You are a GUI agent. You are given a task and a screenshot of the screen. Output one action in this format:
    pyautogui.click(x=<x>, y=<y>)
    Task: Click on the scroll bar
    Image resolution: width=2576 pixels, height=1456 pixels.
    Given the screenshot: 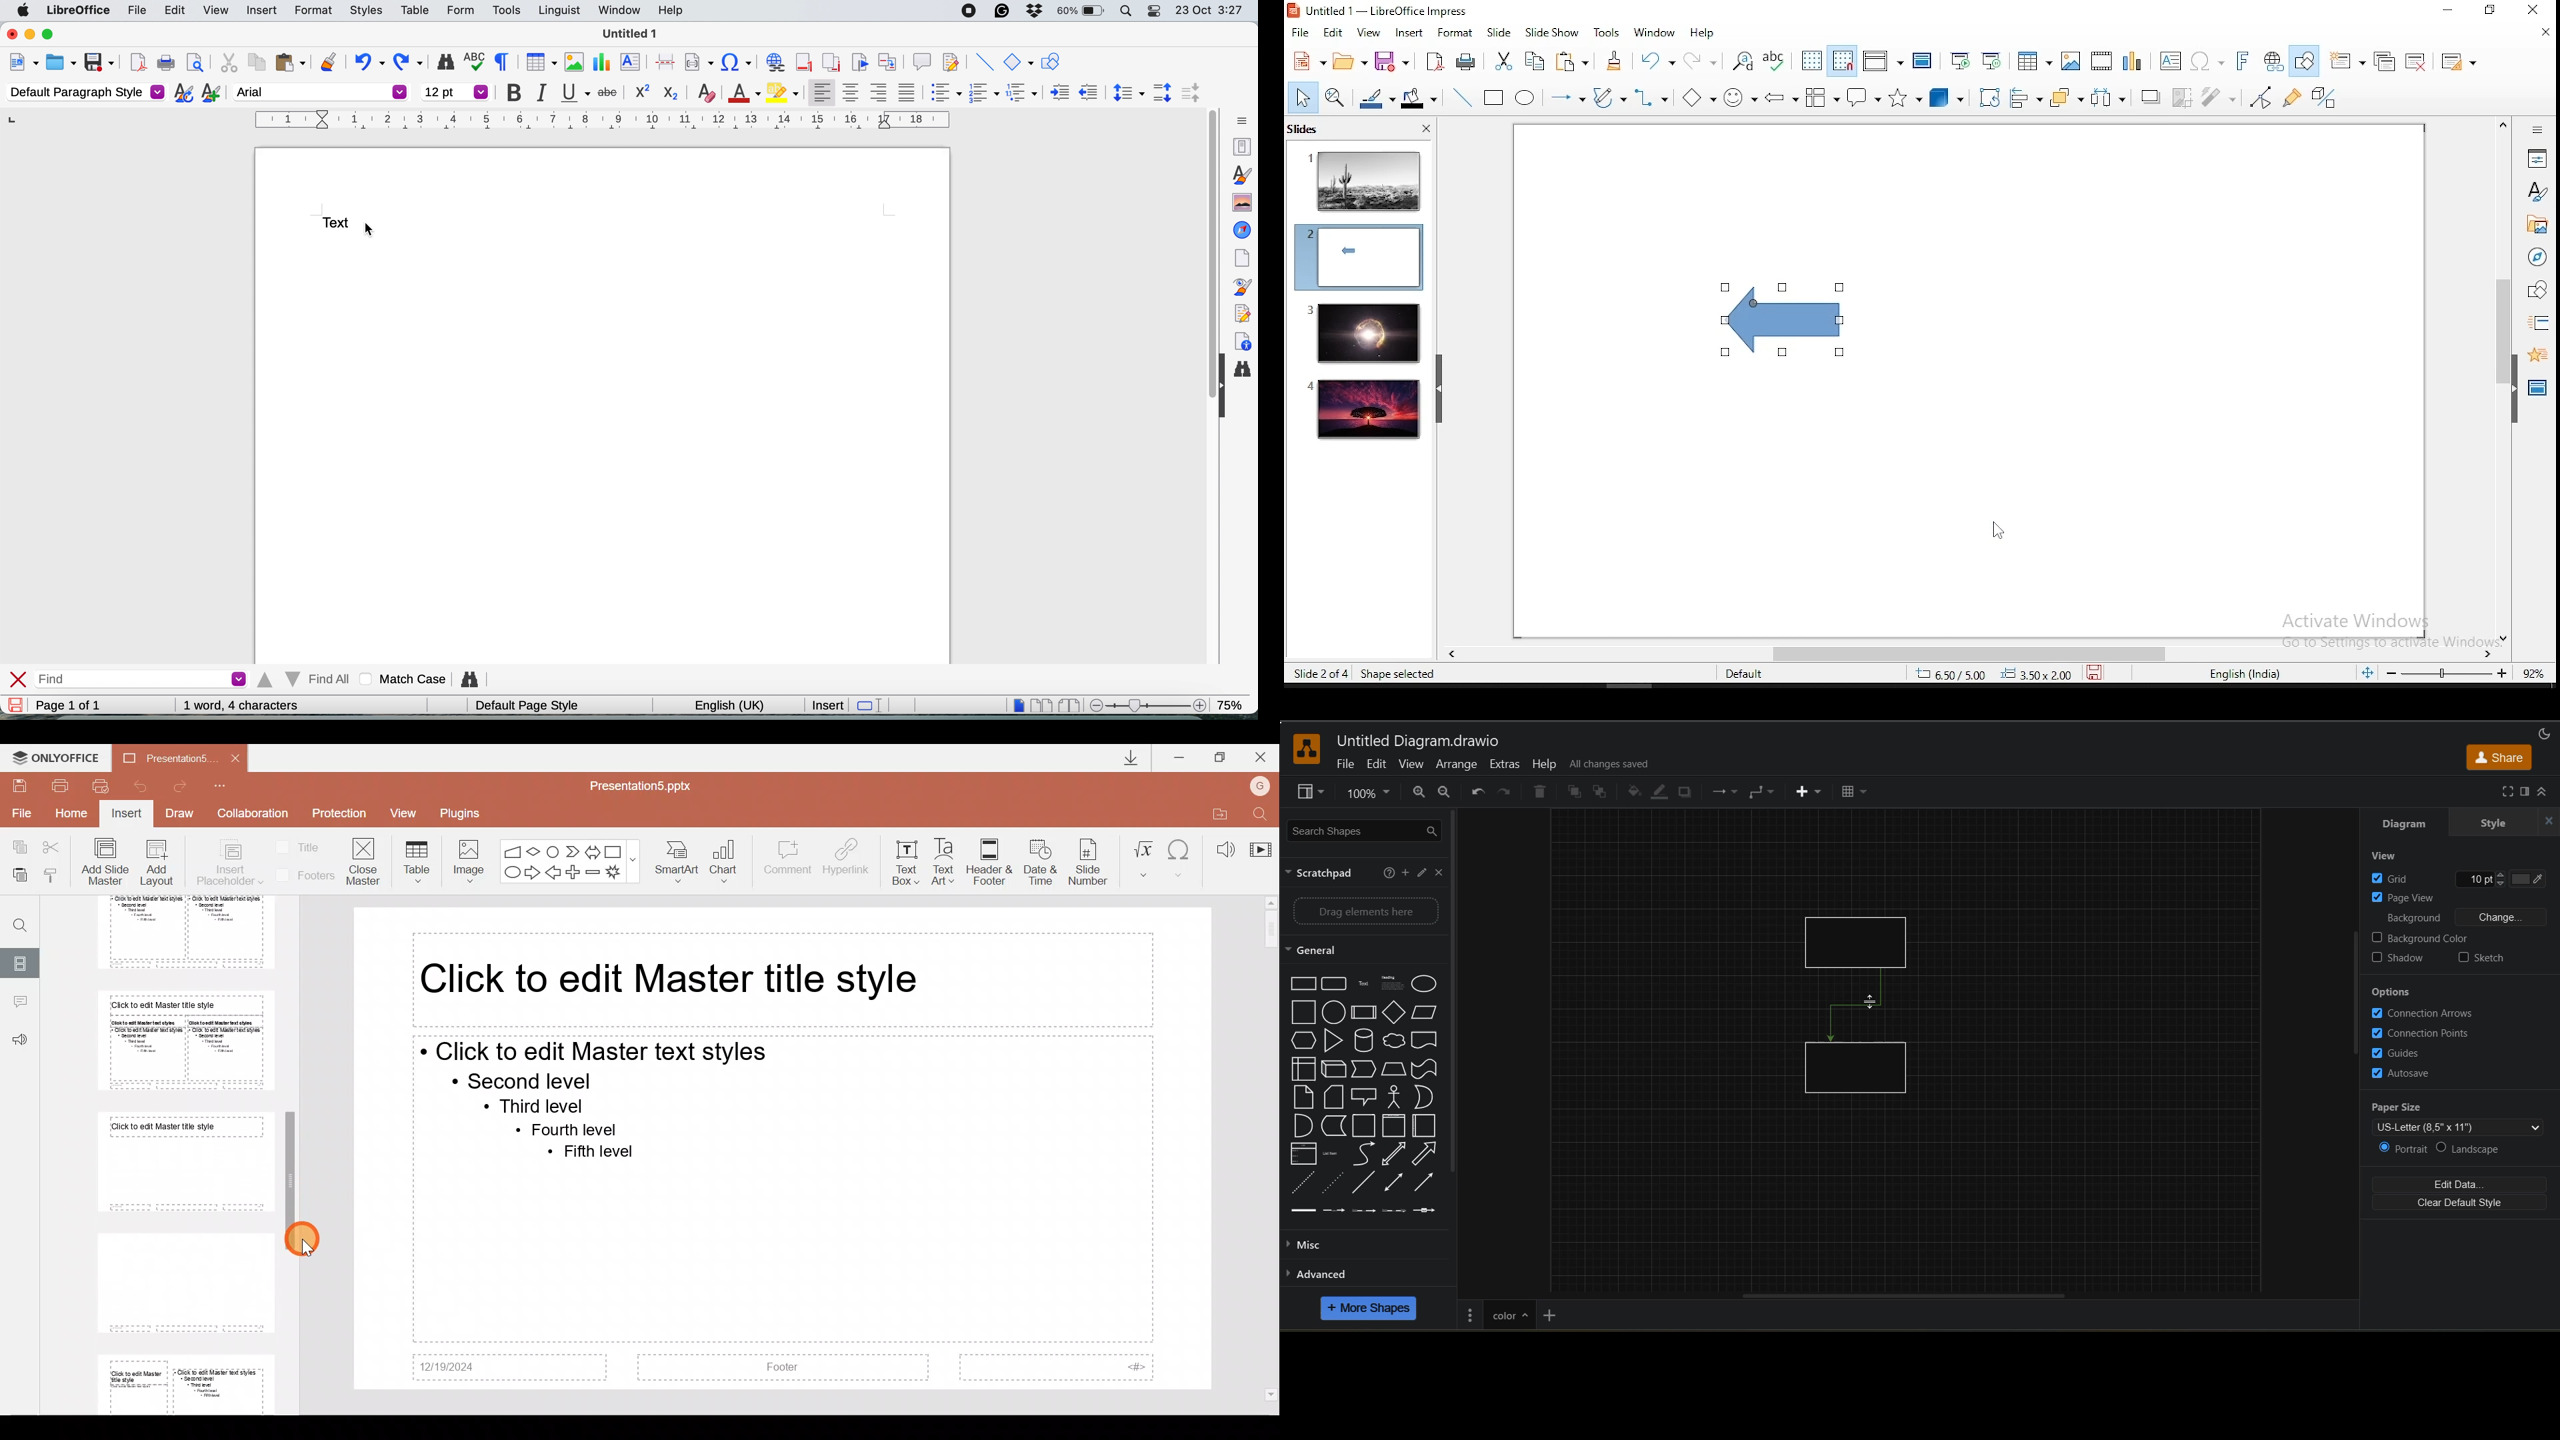 What is the action you would take?
    pyautogui.click(x=2500, y=380)
    